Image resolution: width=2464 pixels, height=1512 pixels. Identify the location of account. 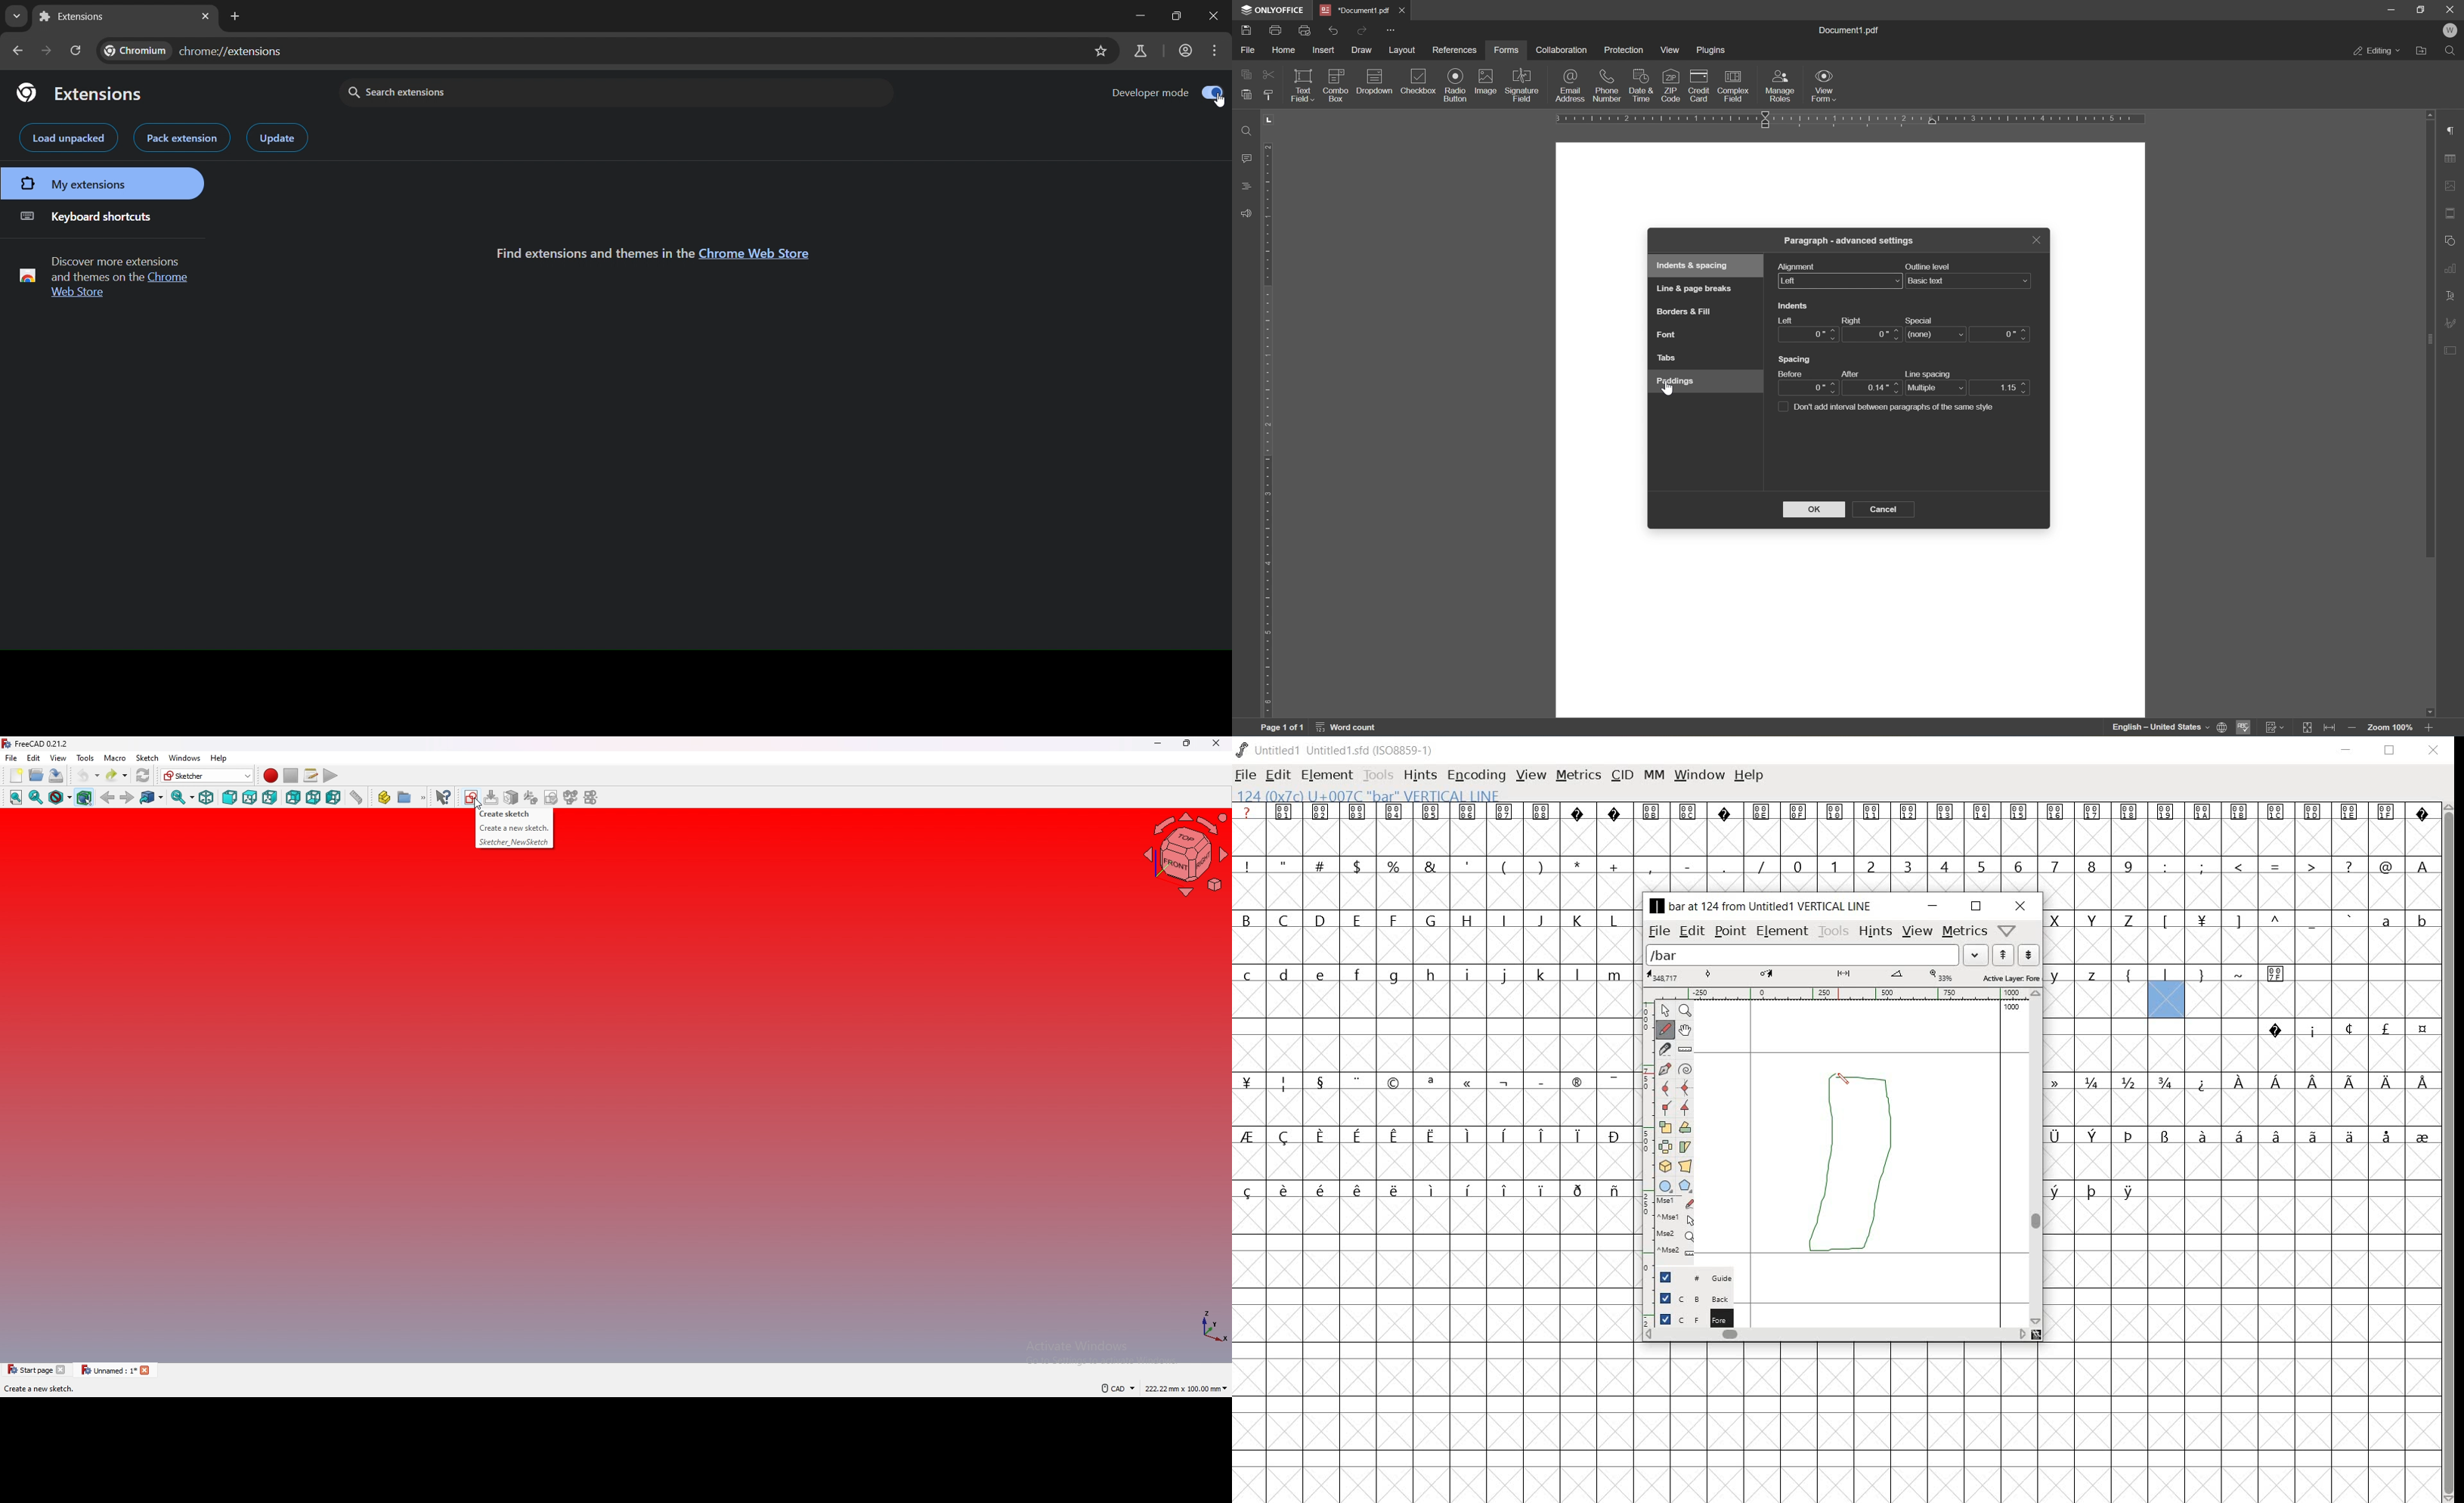
(1186, 50).